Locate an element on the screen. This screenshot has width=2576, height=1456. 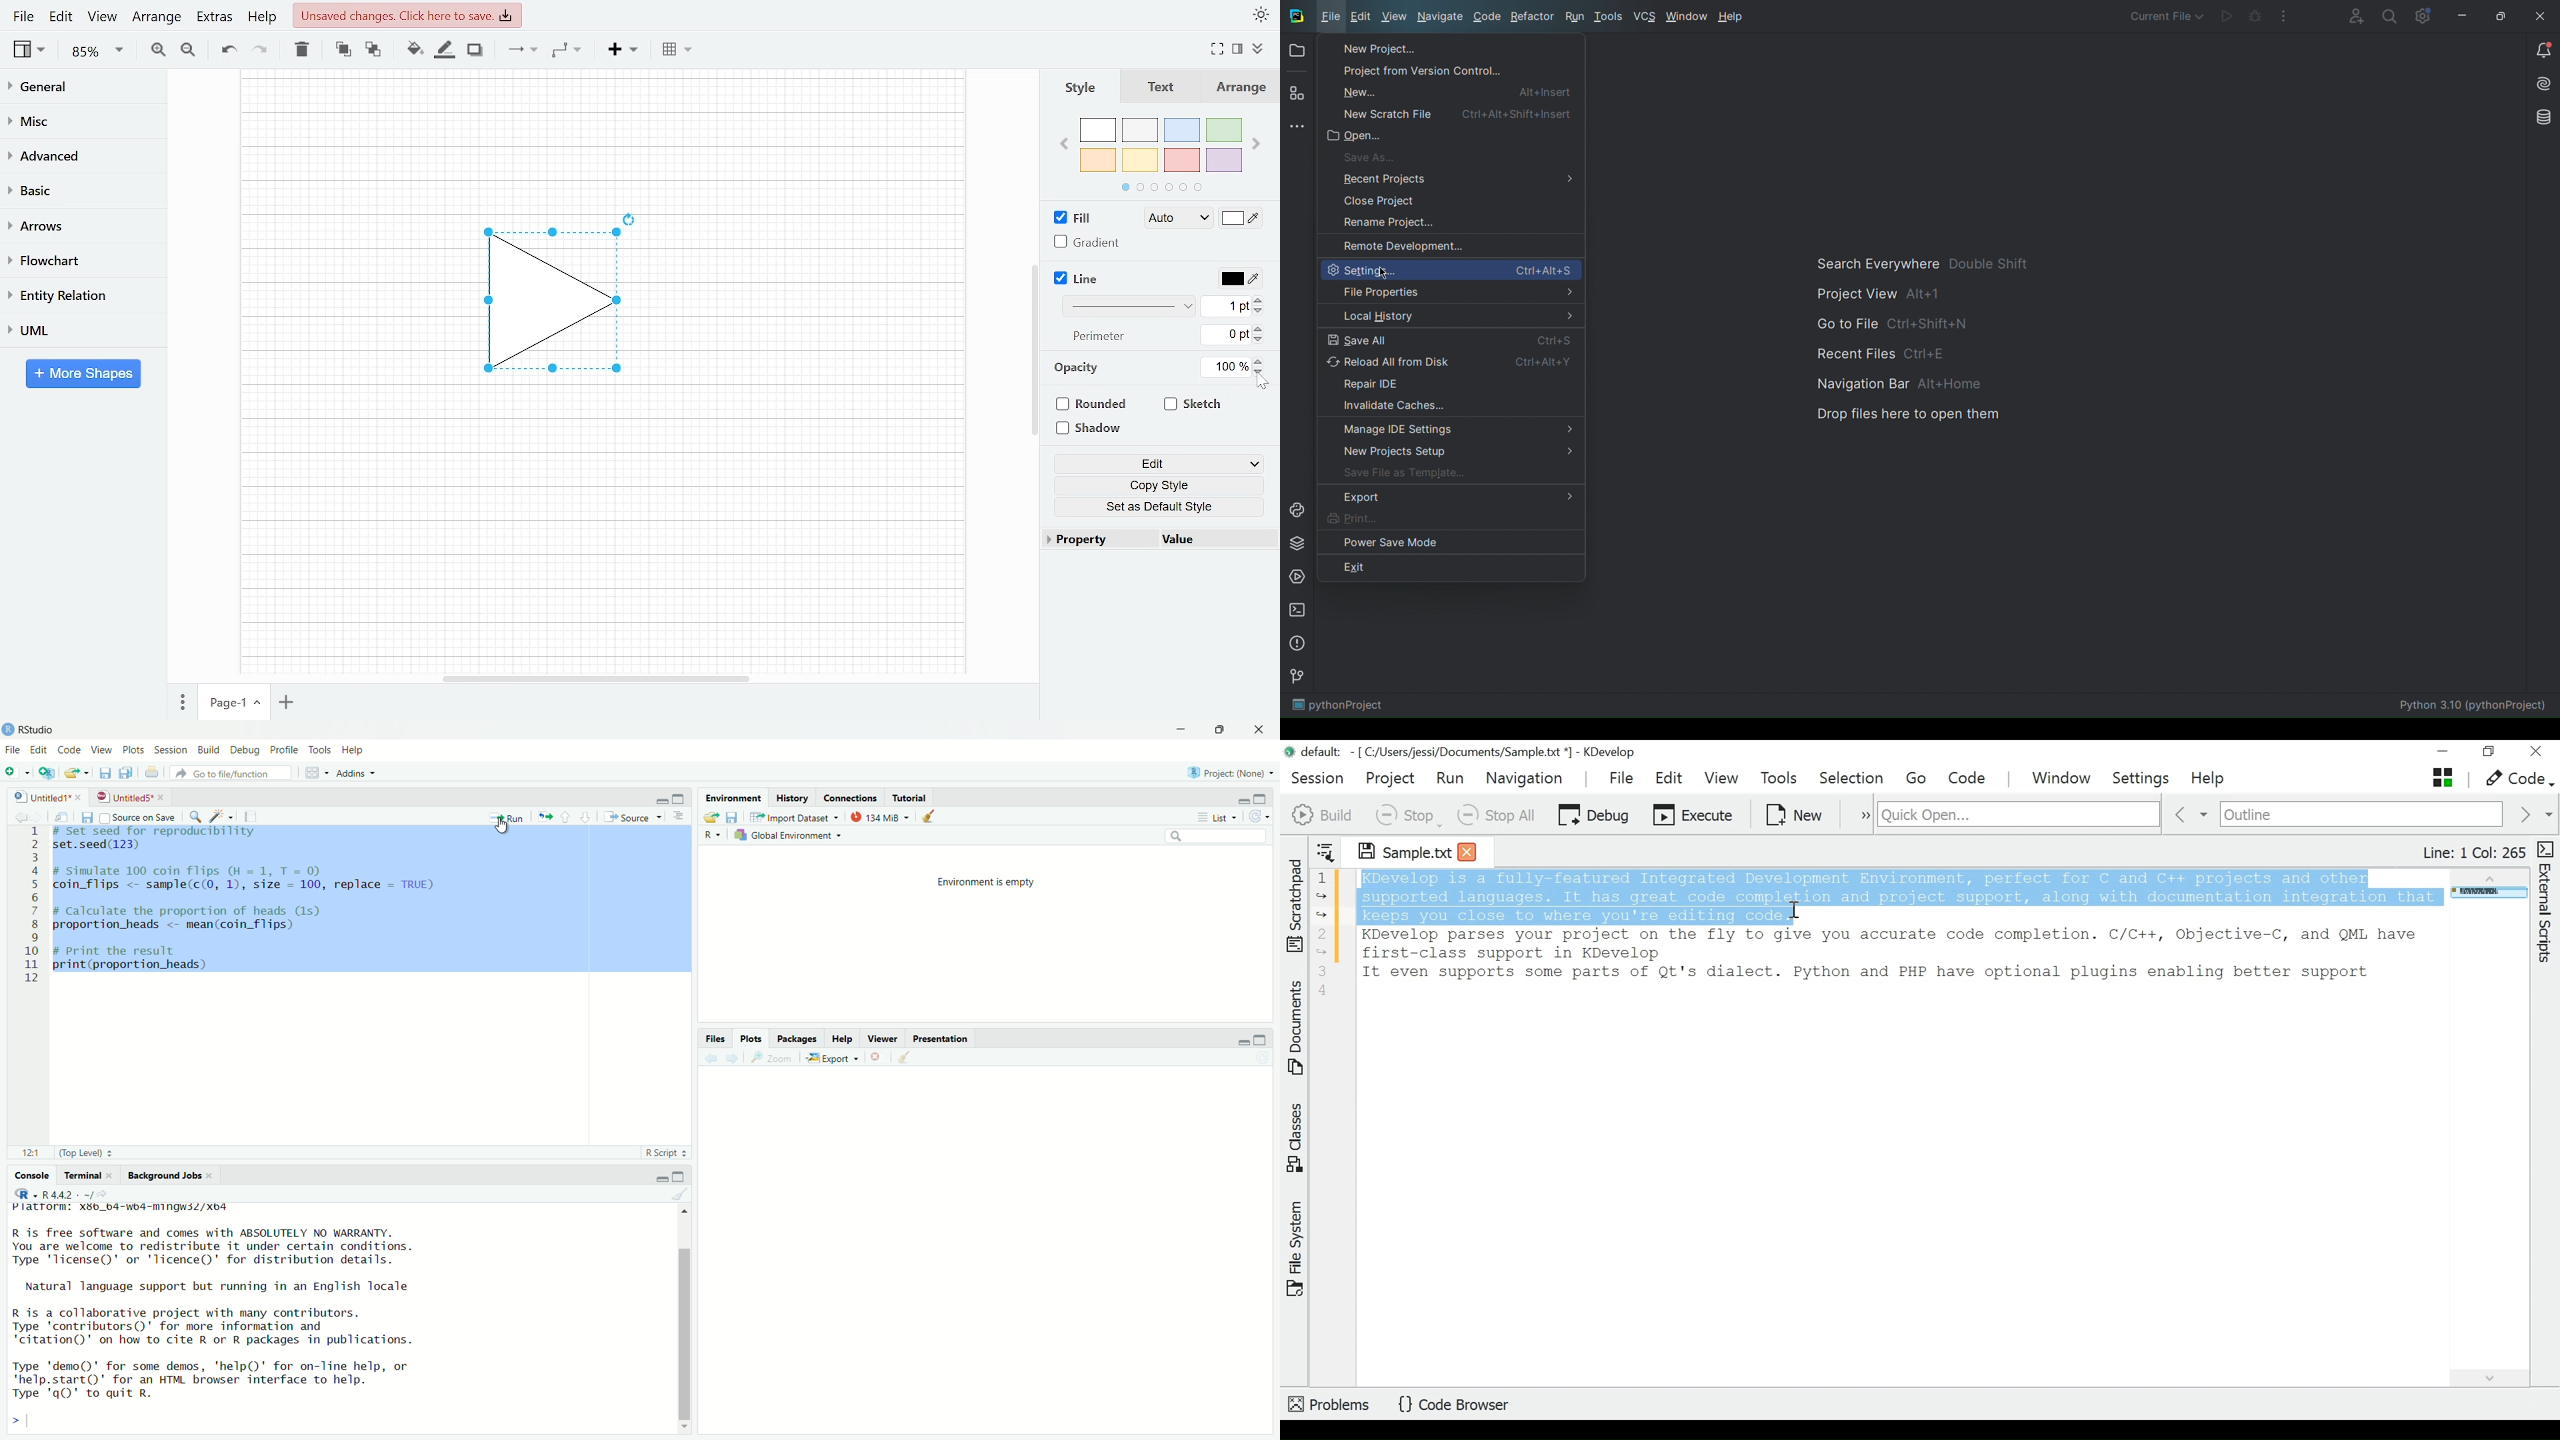
R Script is located at coordinates (667, 1153).